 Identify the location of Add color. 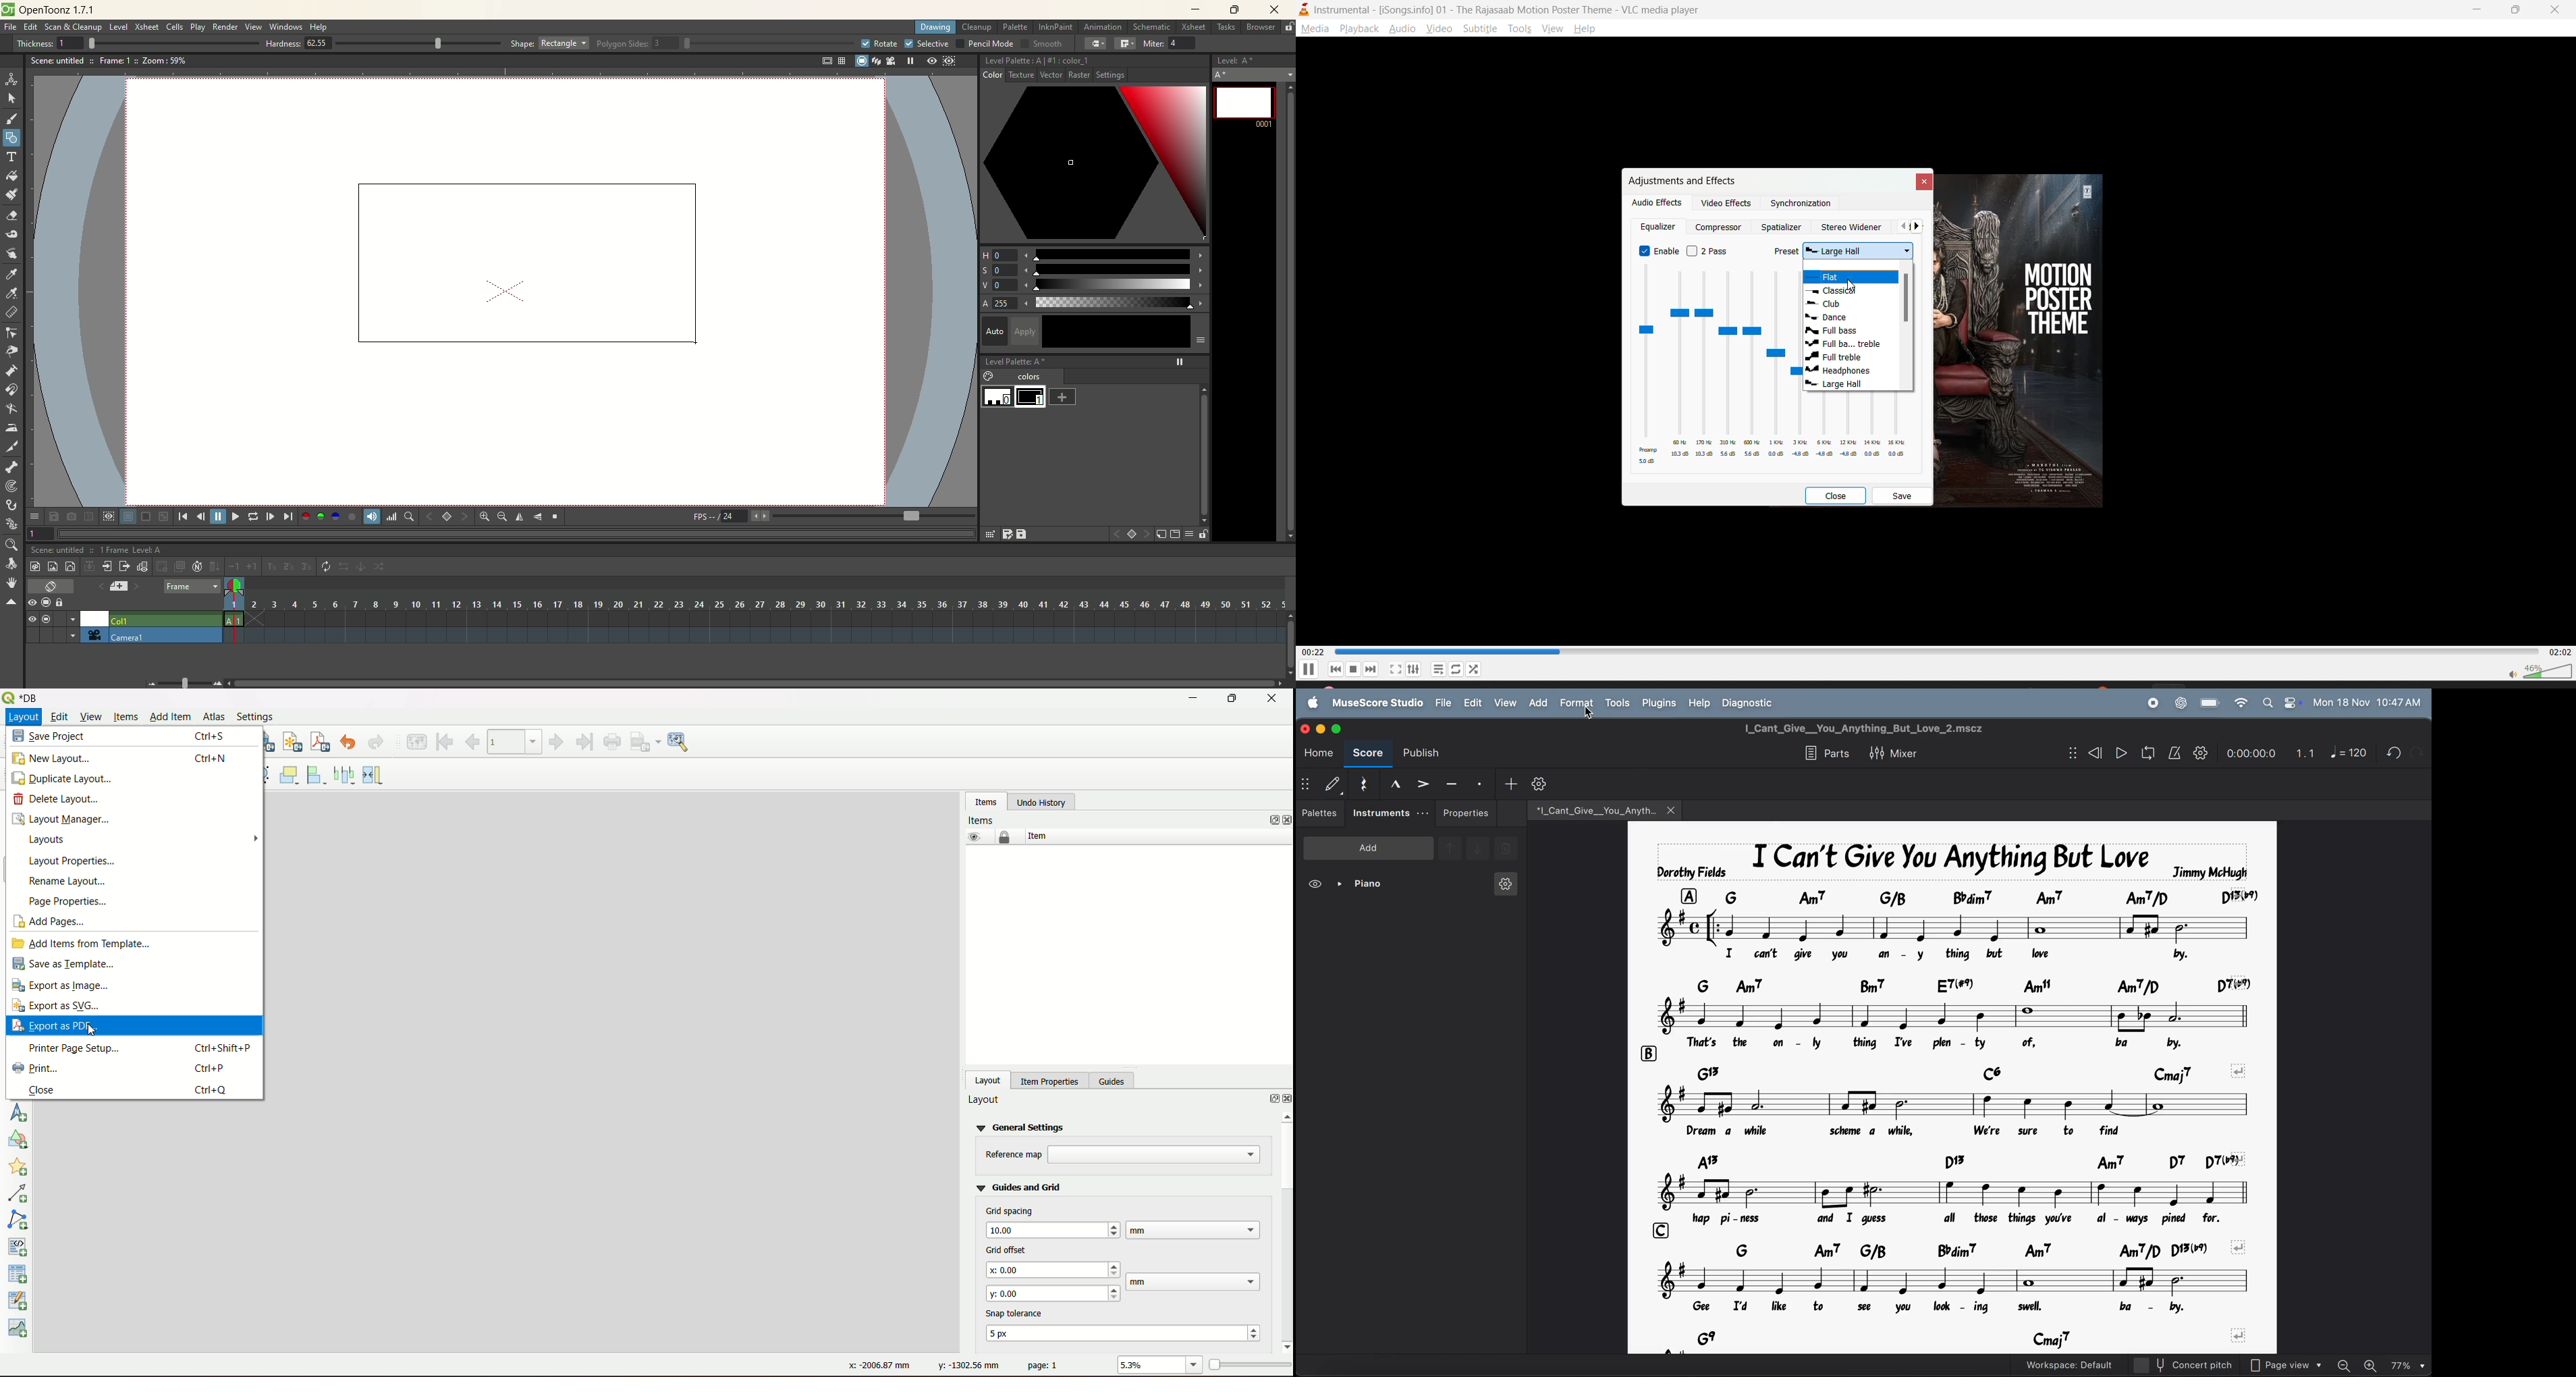
(1063, 396).